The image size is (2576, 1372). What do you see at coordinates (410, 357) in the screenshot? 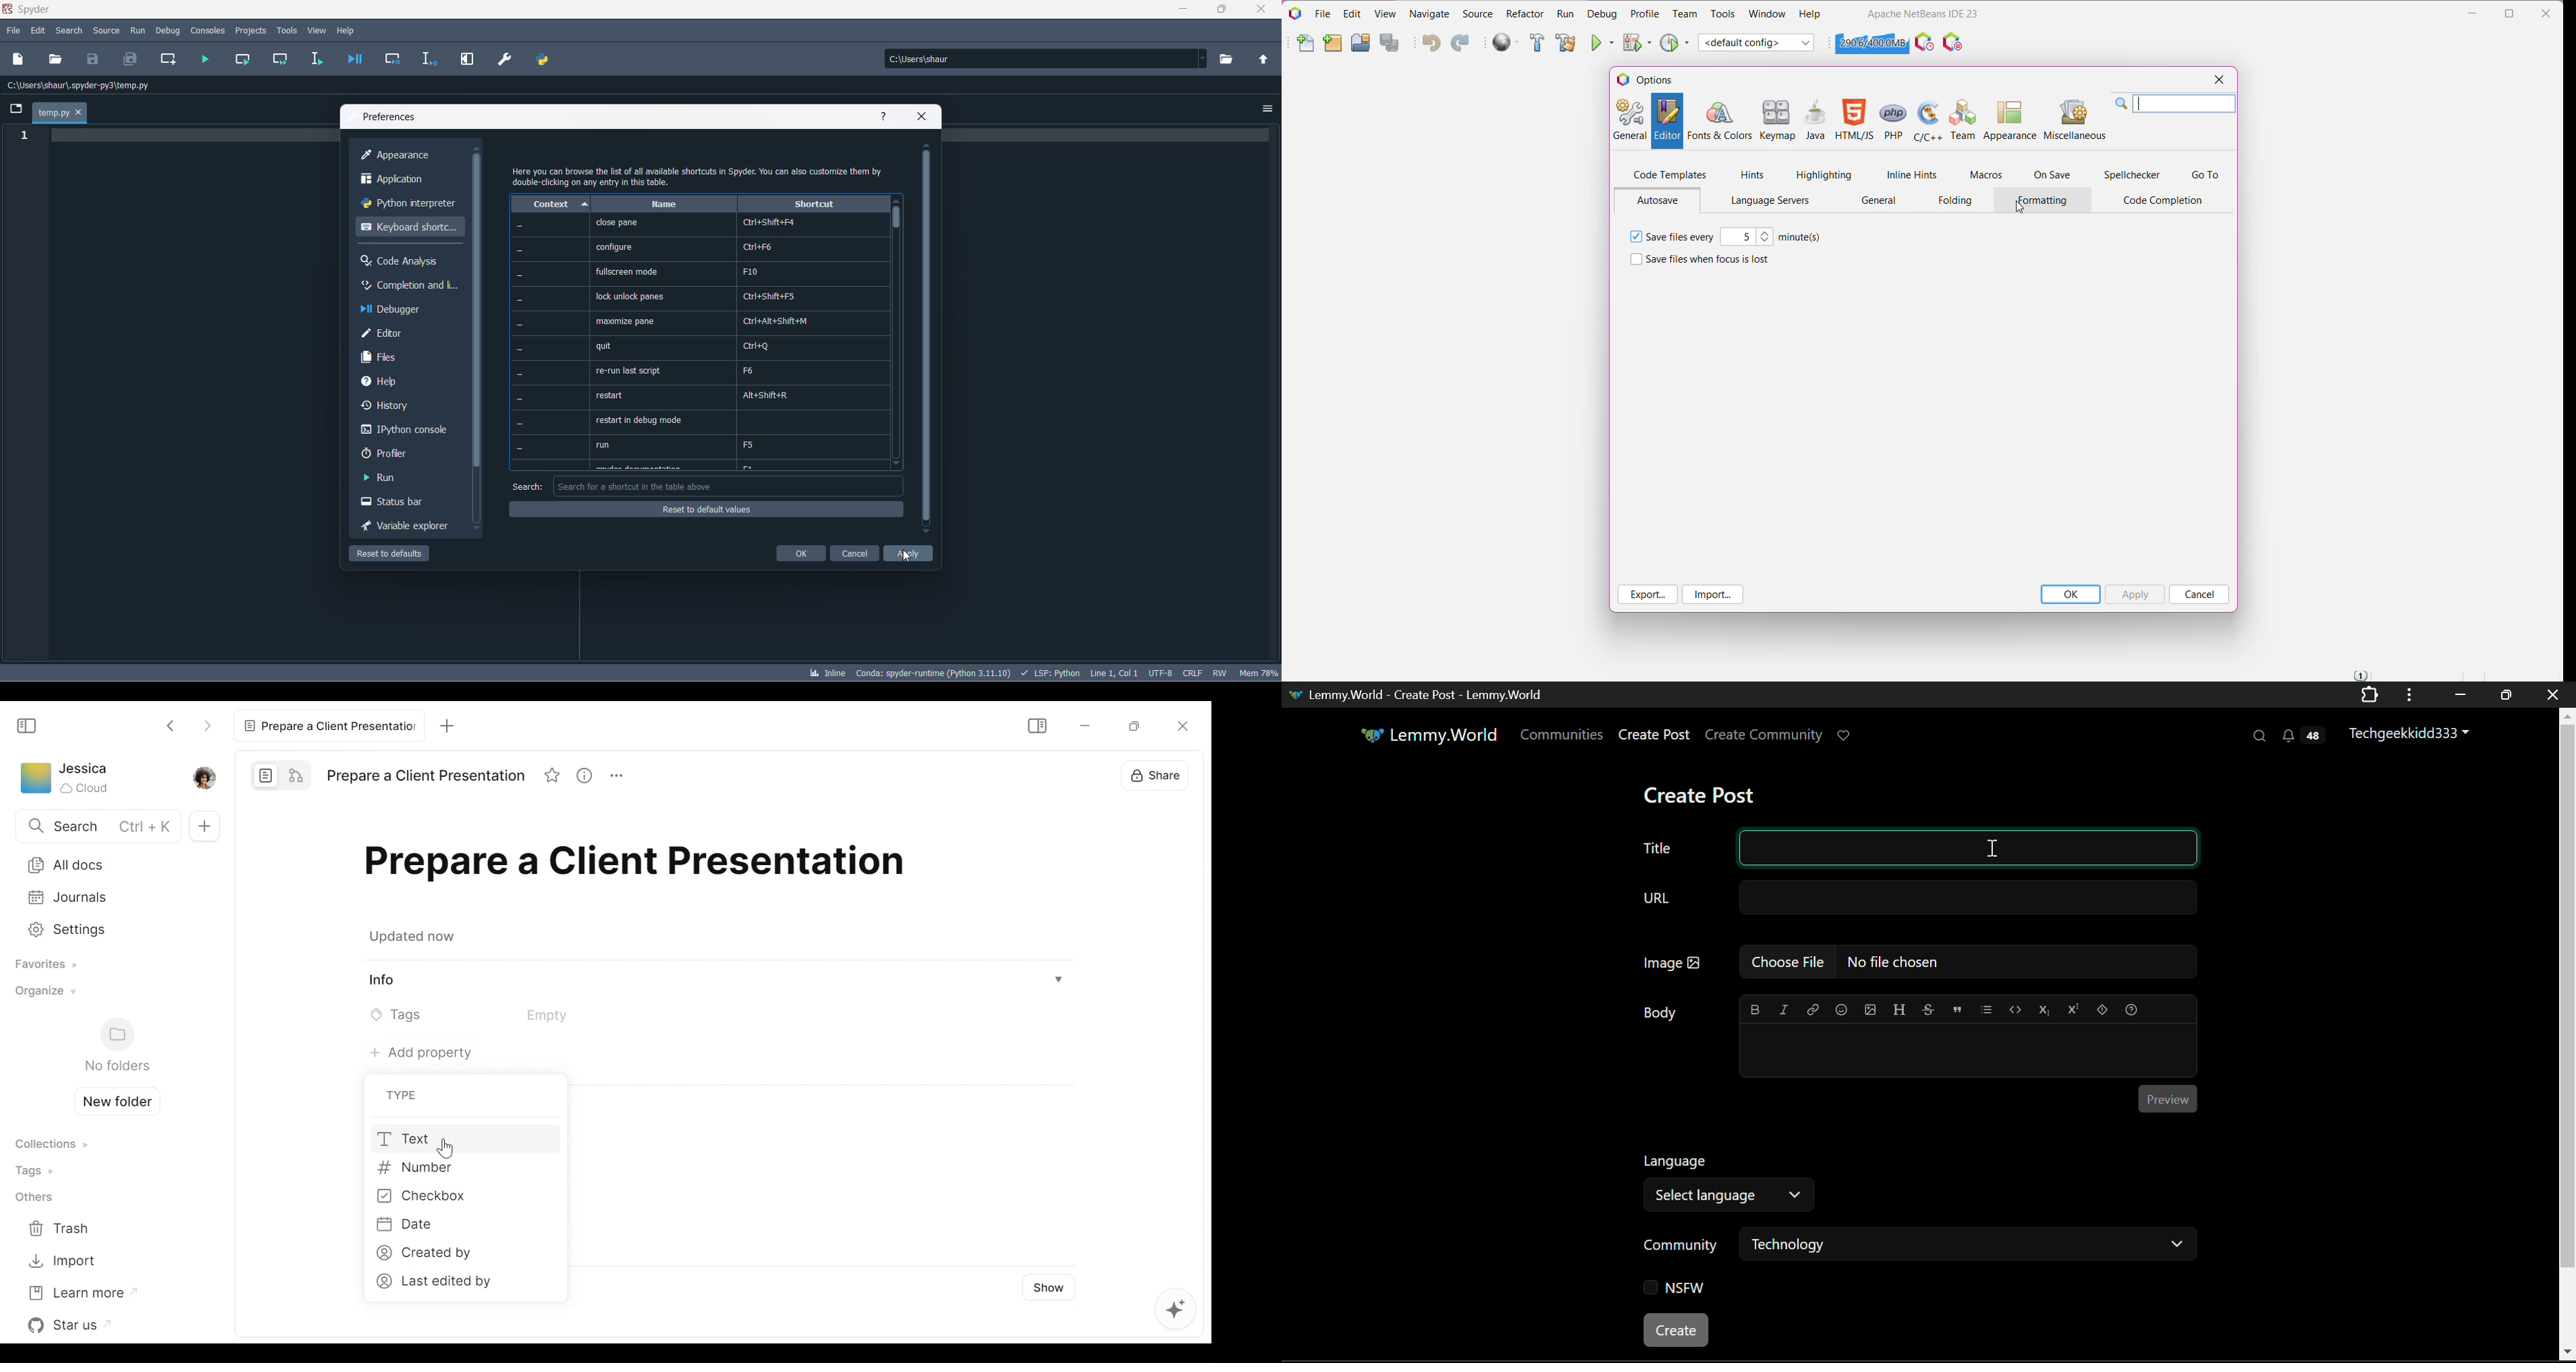
I see `files` at bounding box center [410, 357].